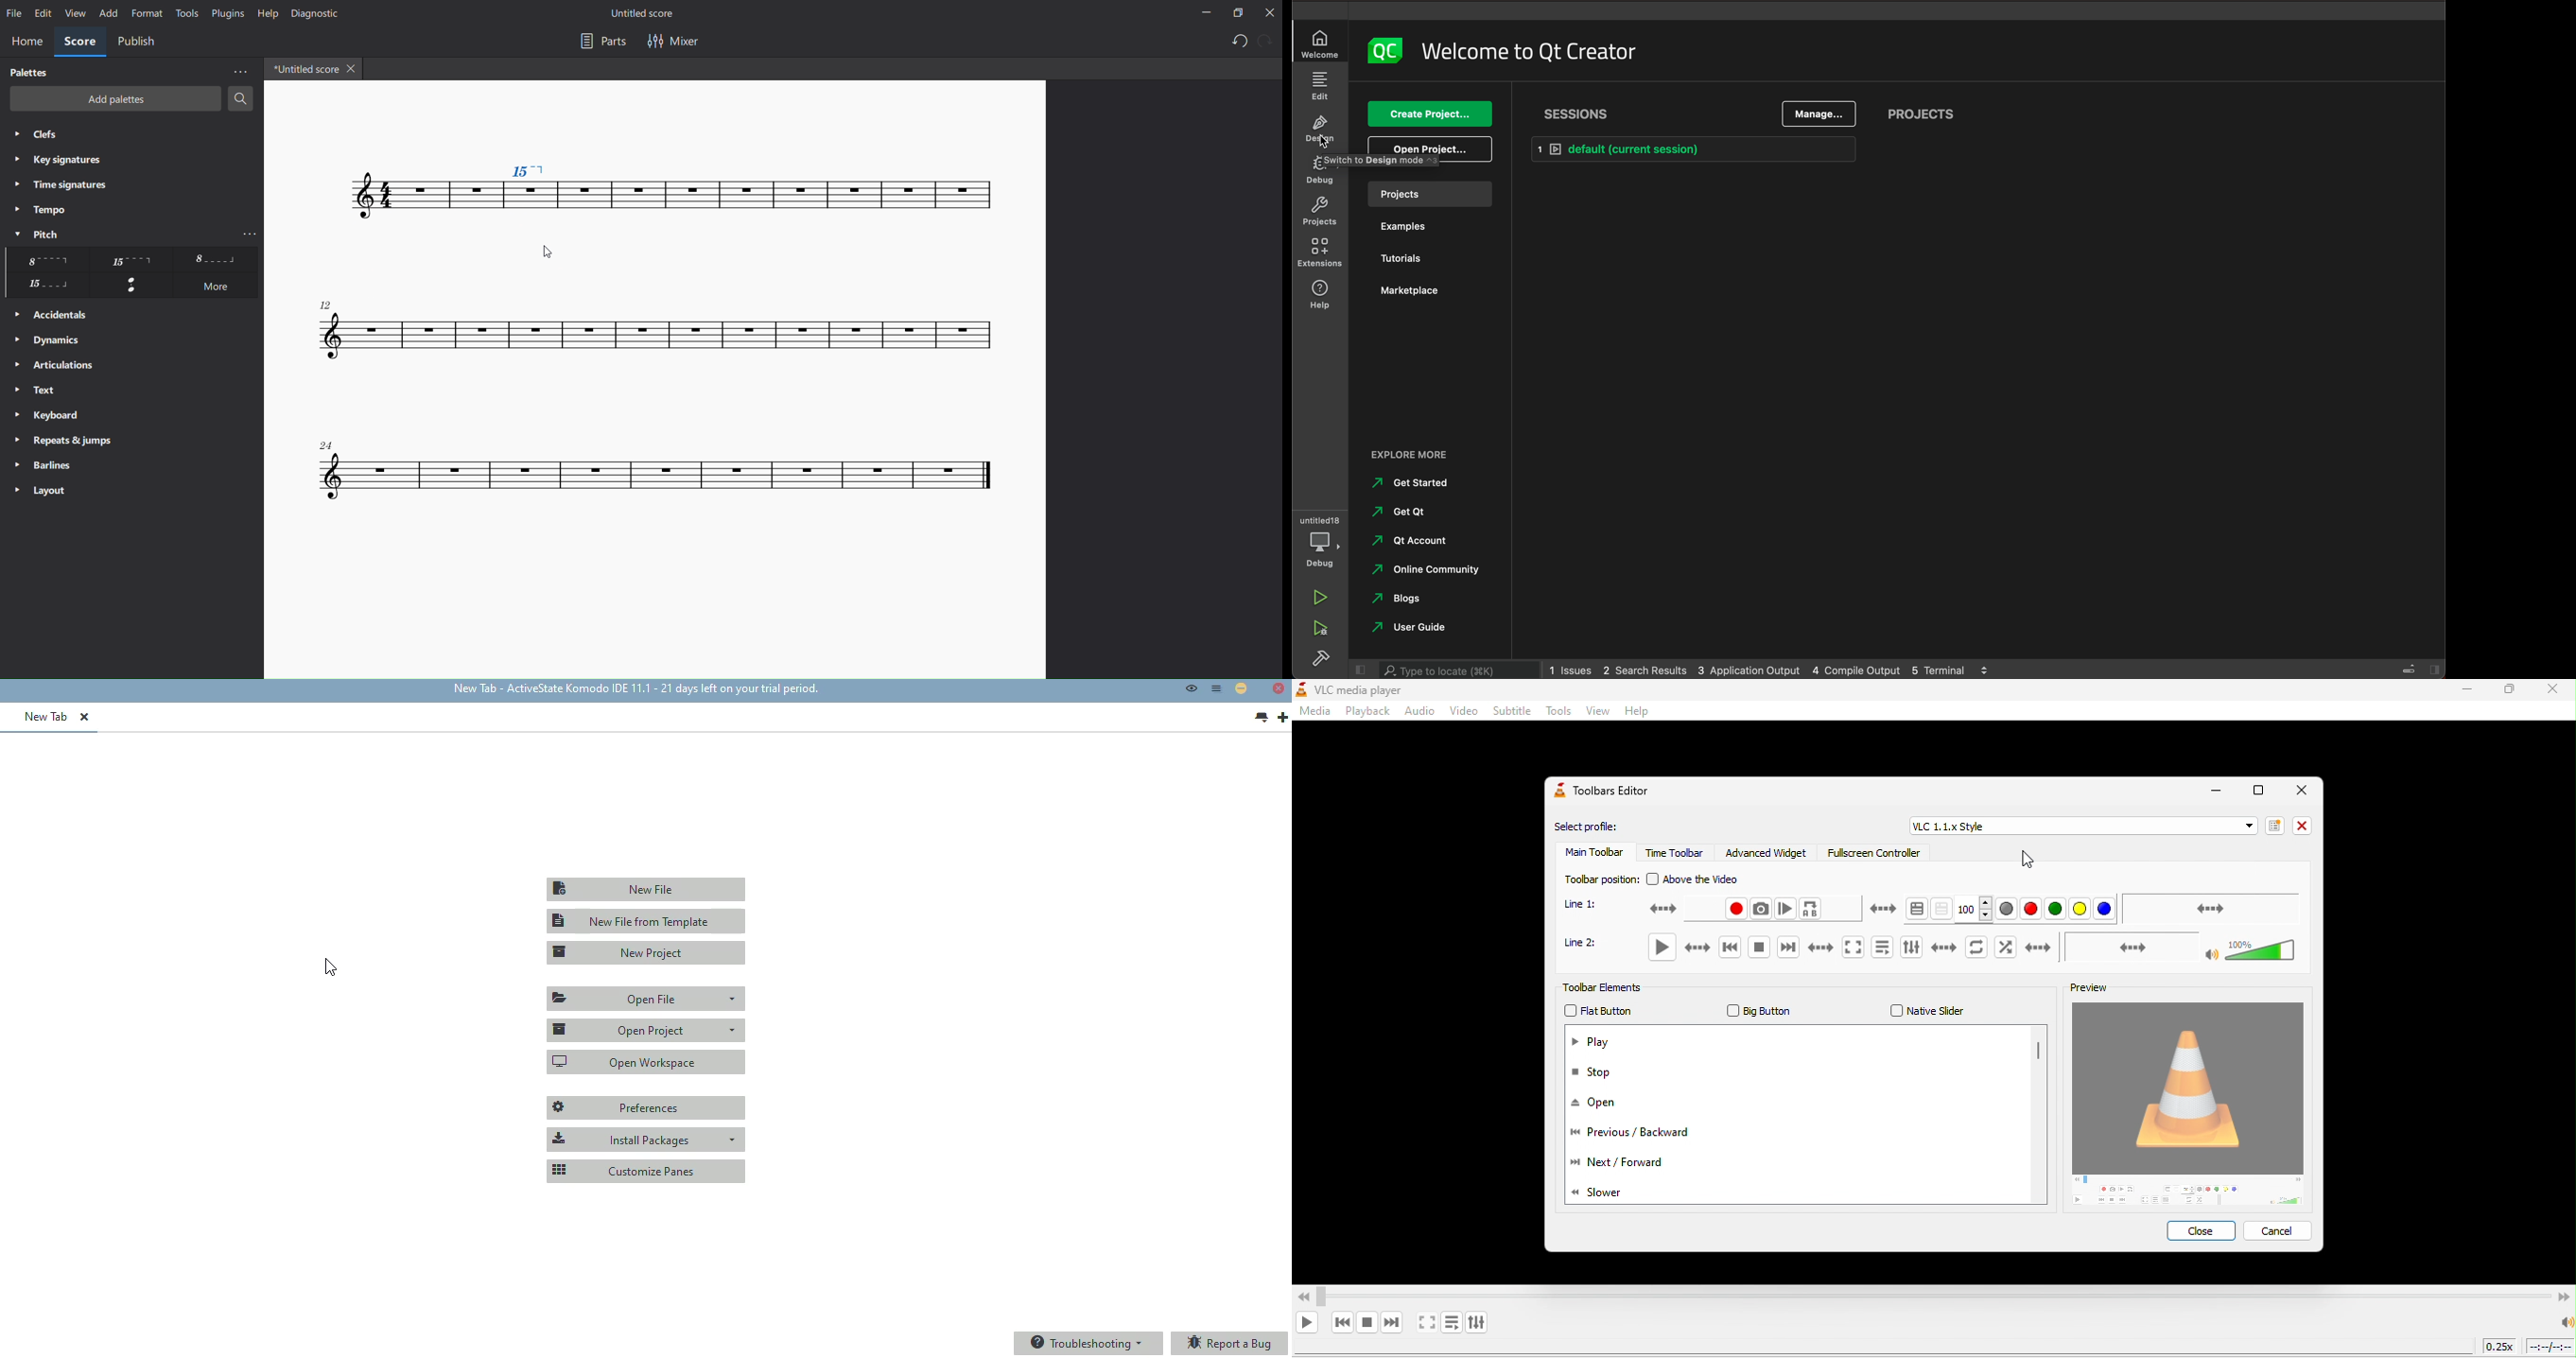  I want to click on 3 application output, so click(1749, 667).